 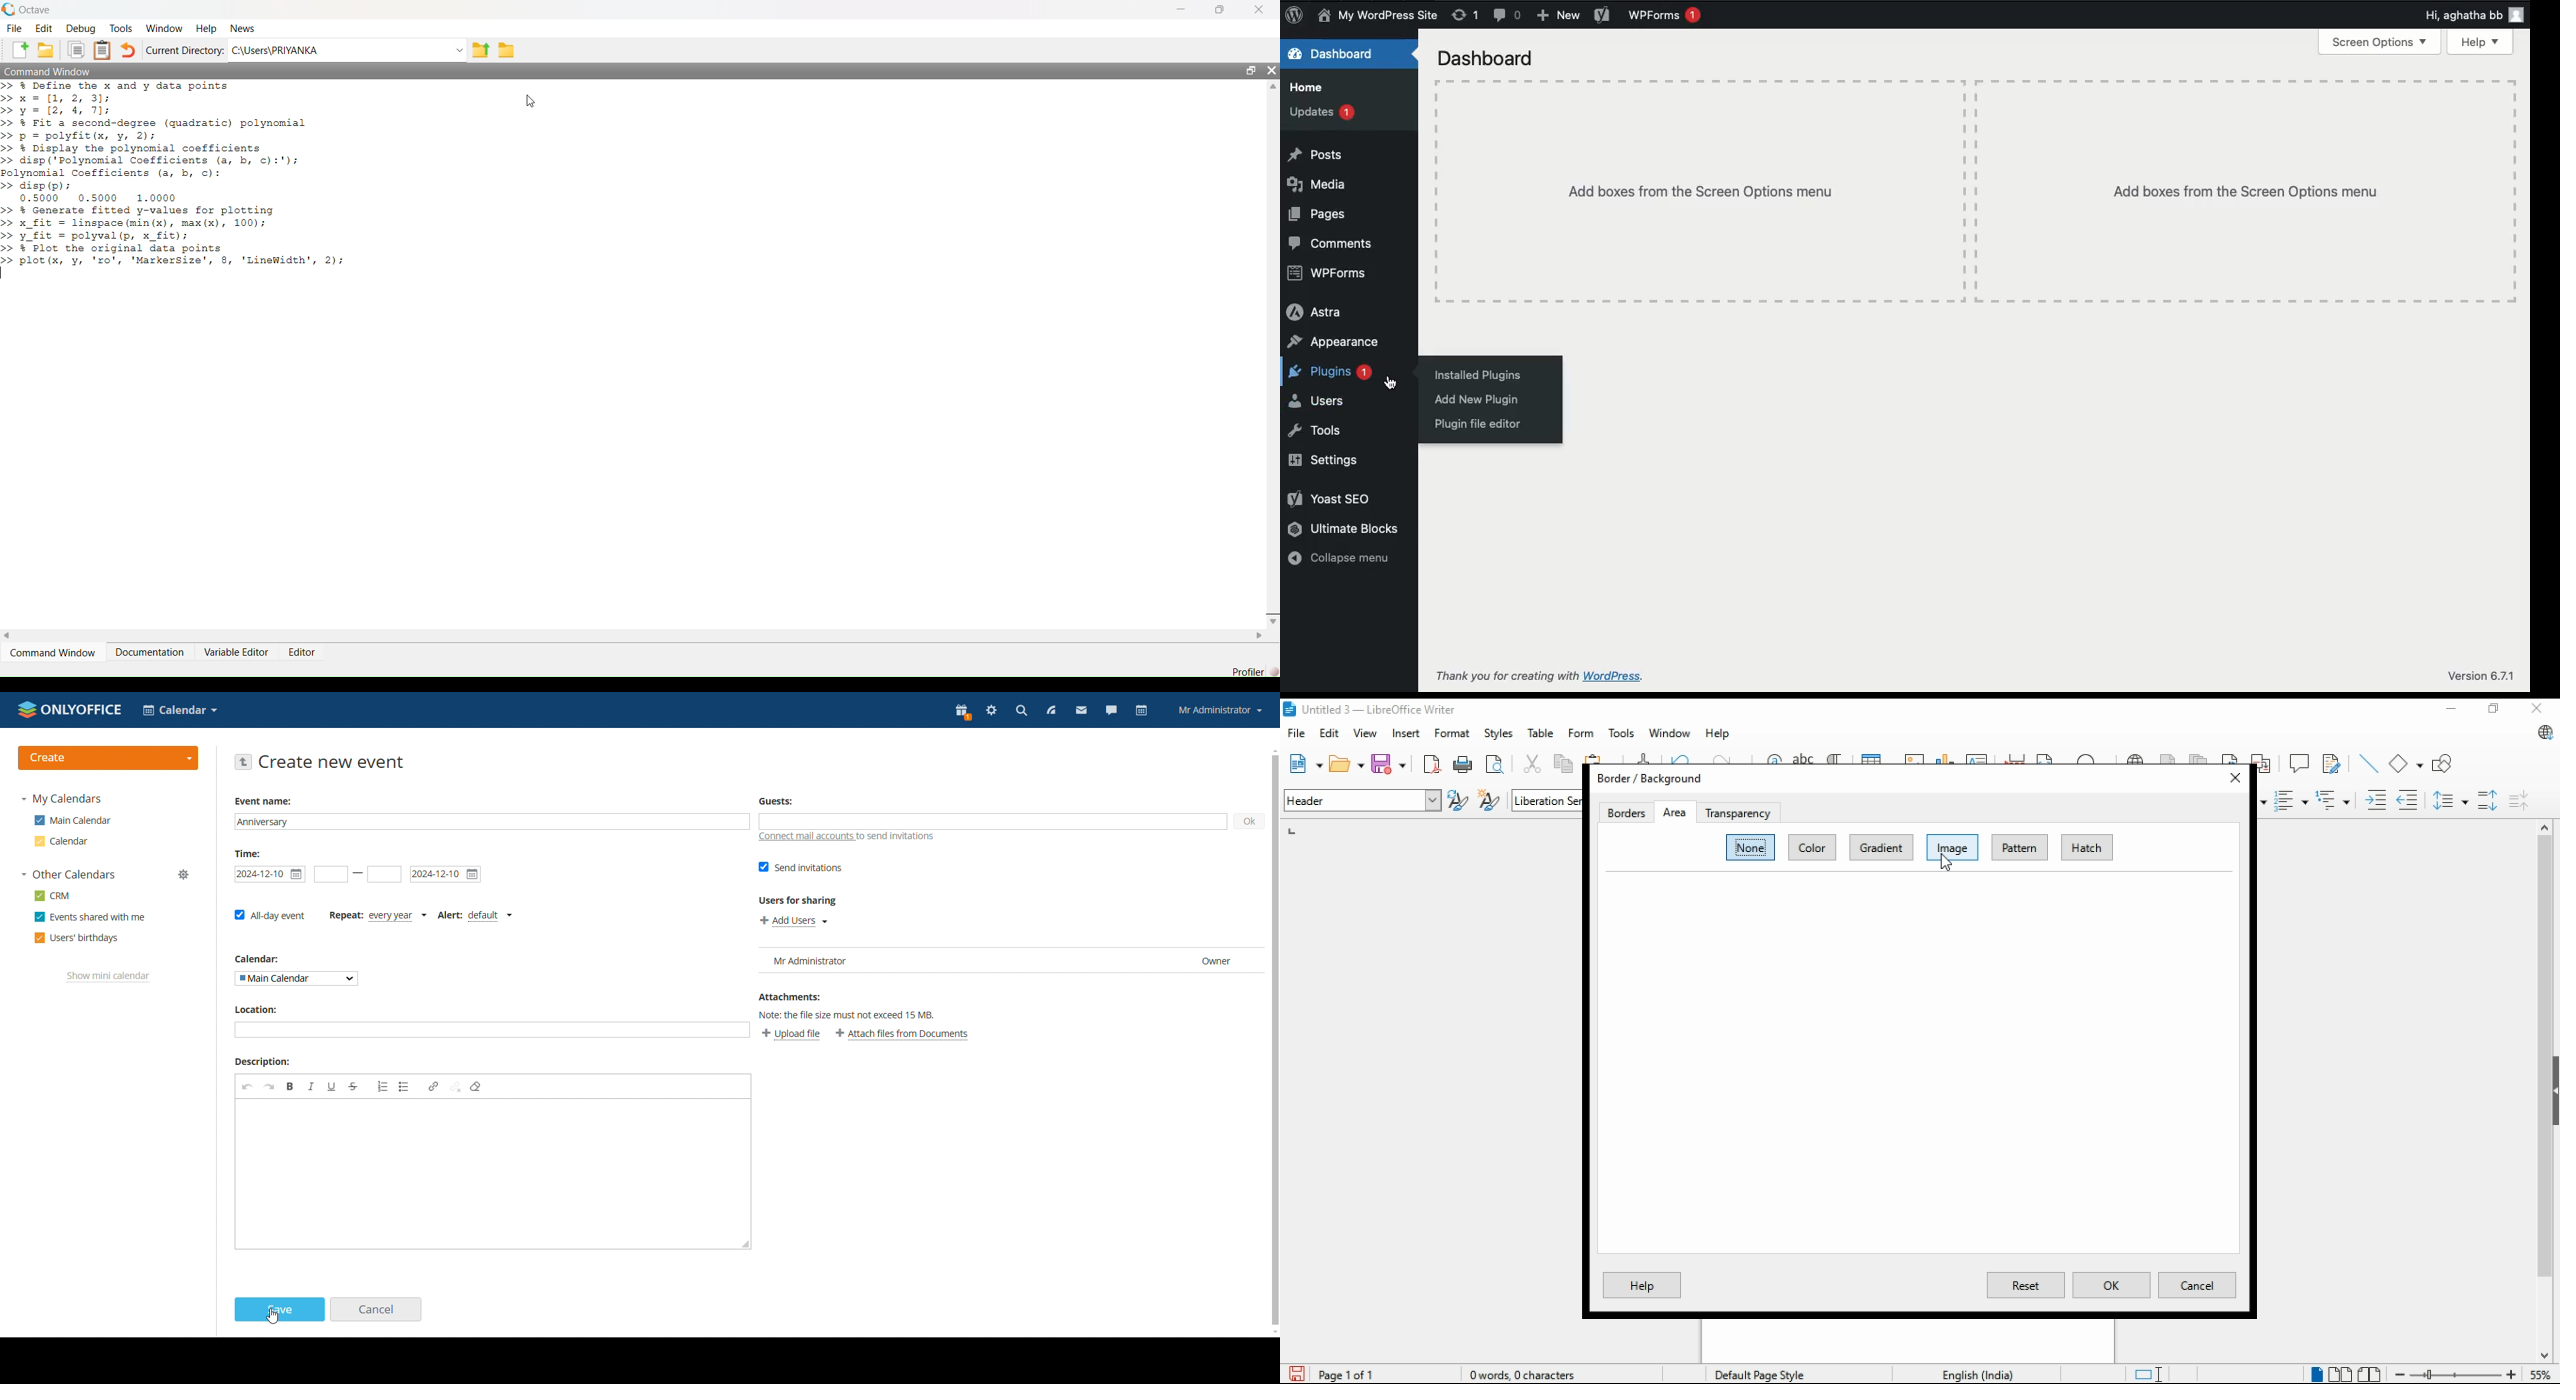 I want to click on book view, so click(x=2370, y=1375).